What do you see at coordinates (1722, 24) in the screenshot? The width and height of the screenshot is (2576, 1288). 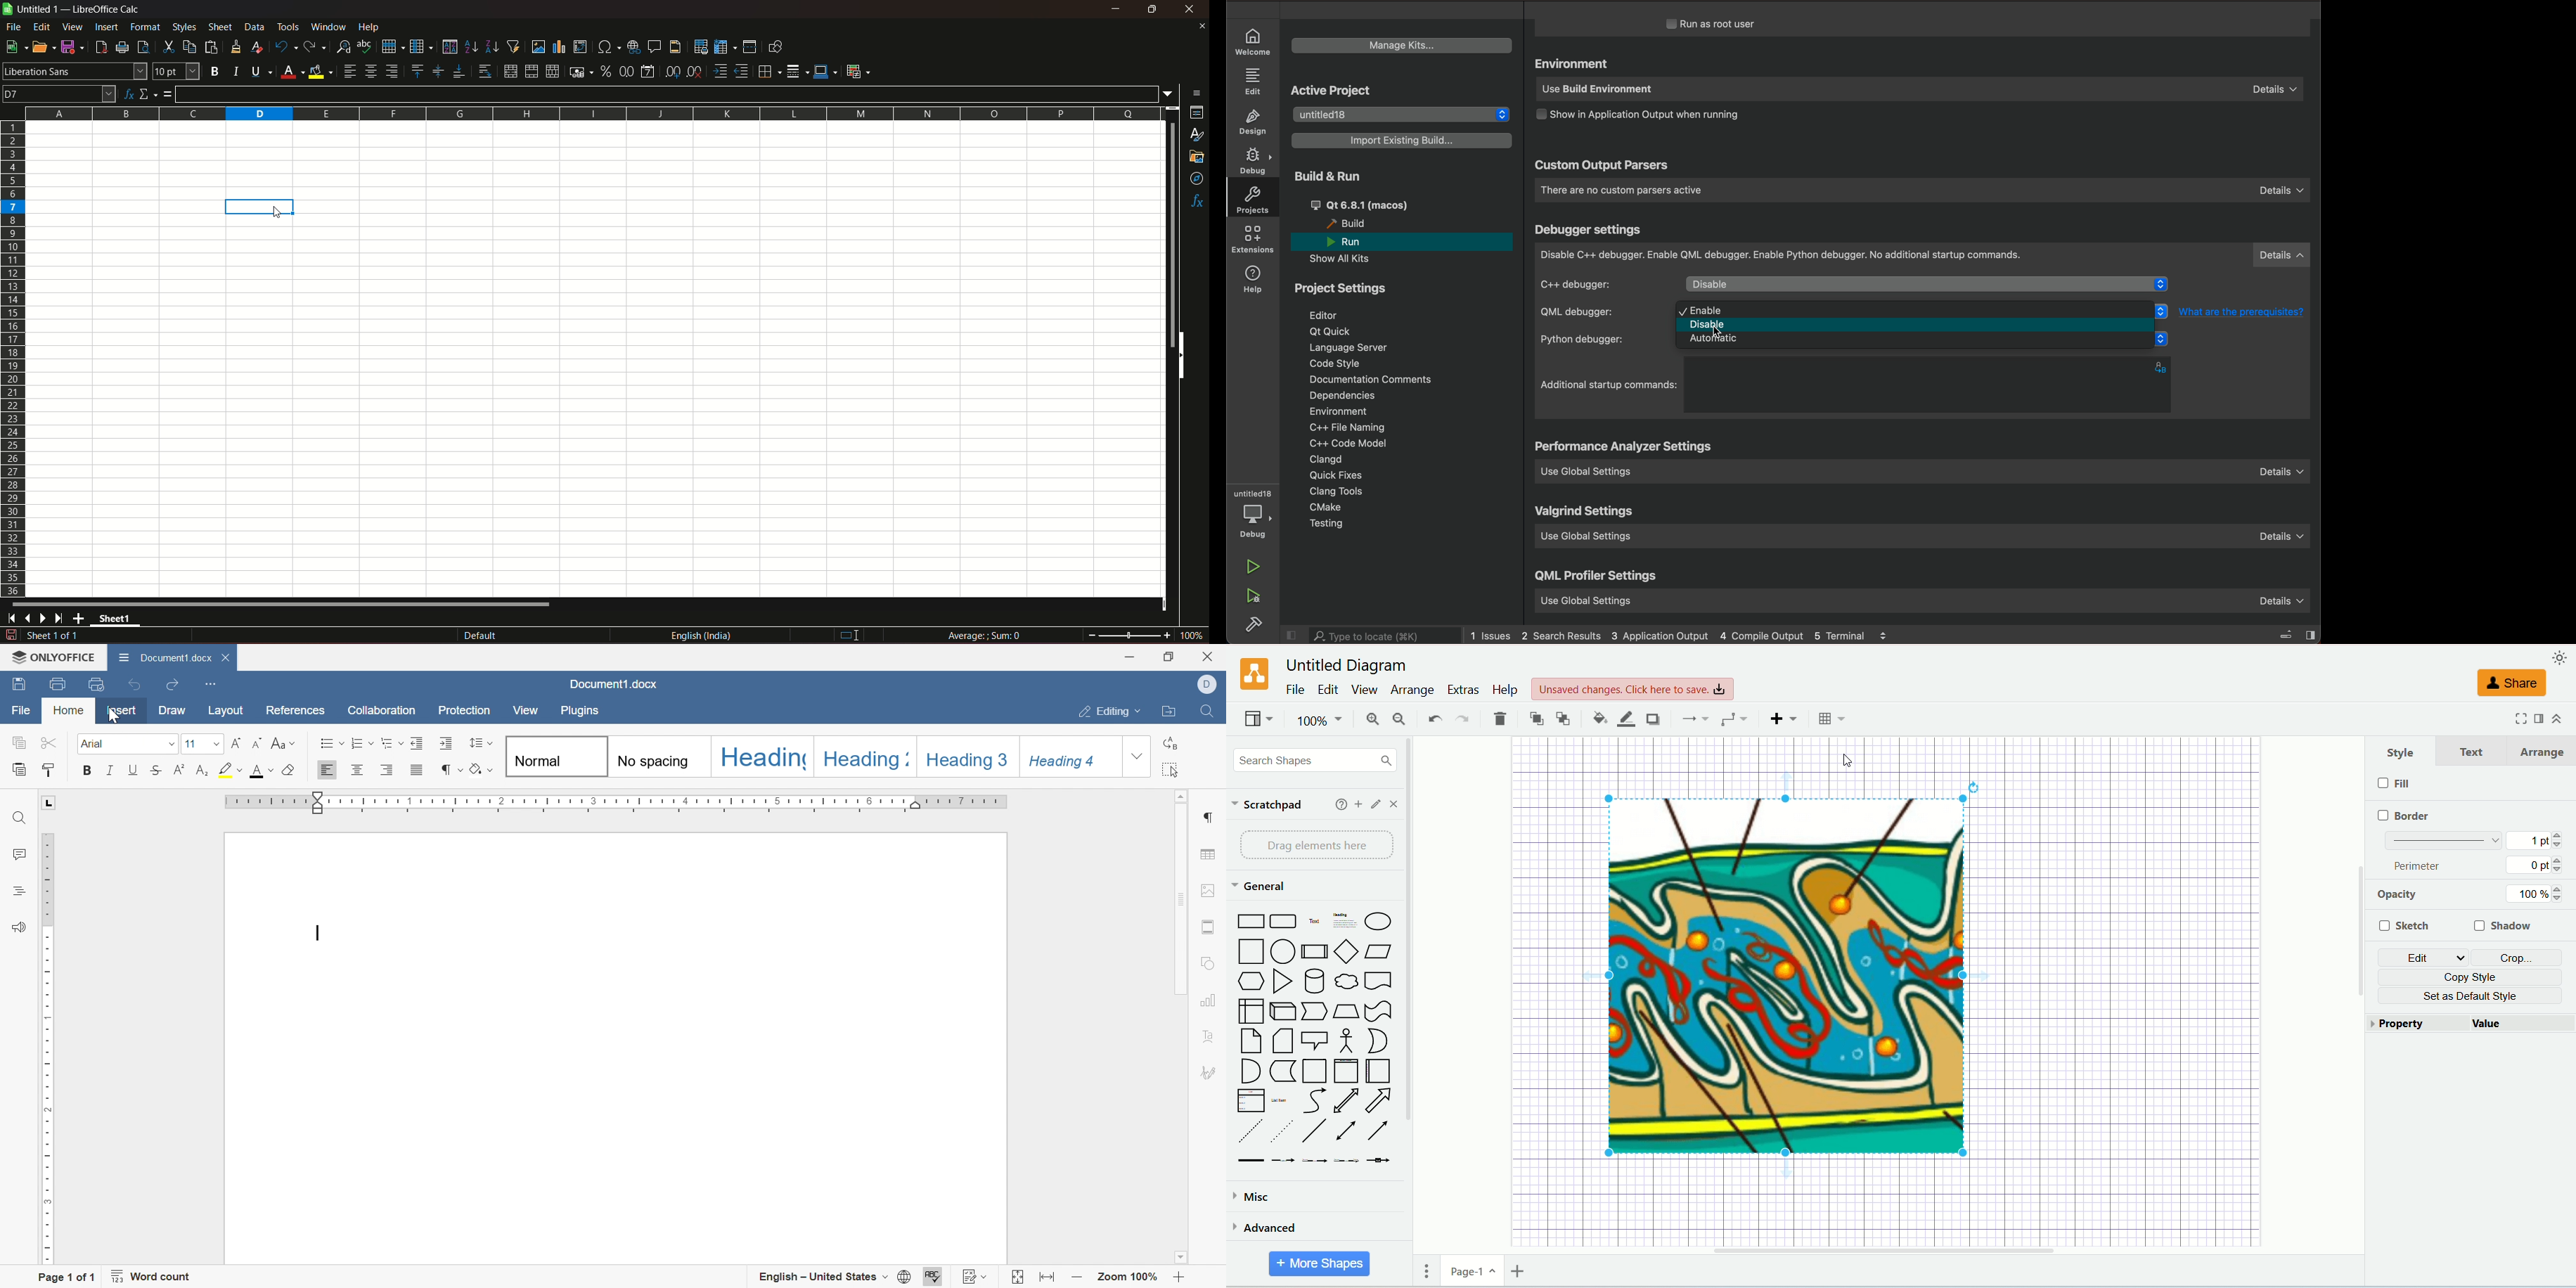 I see `run as root user` at bounding box center [1722, 24].